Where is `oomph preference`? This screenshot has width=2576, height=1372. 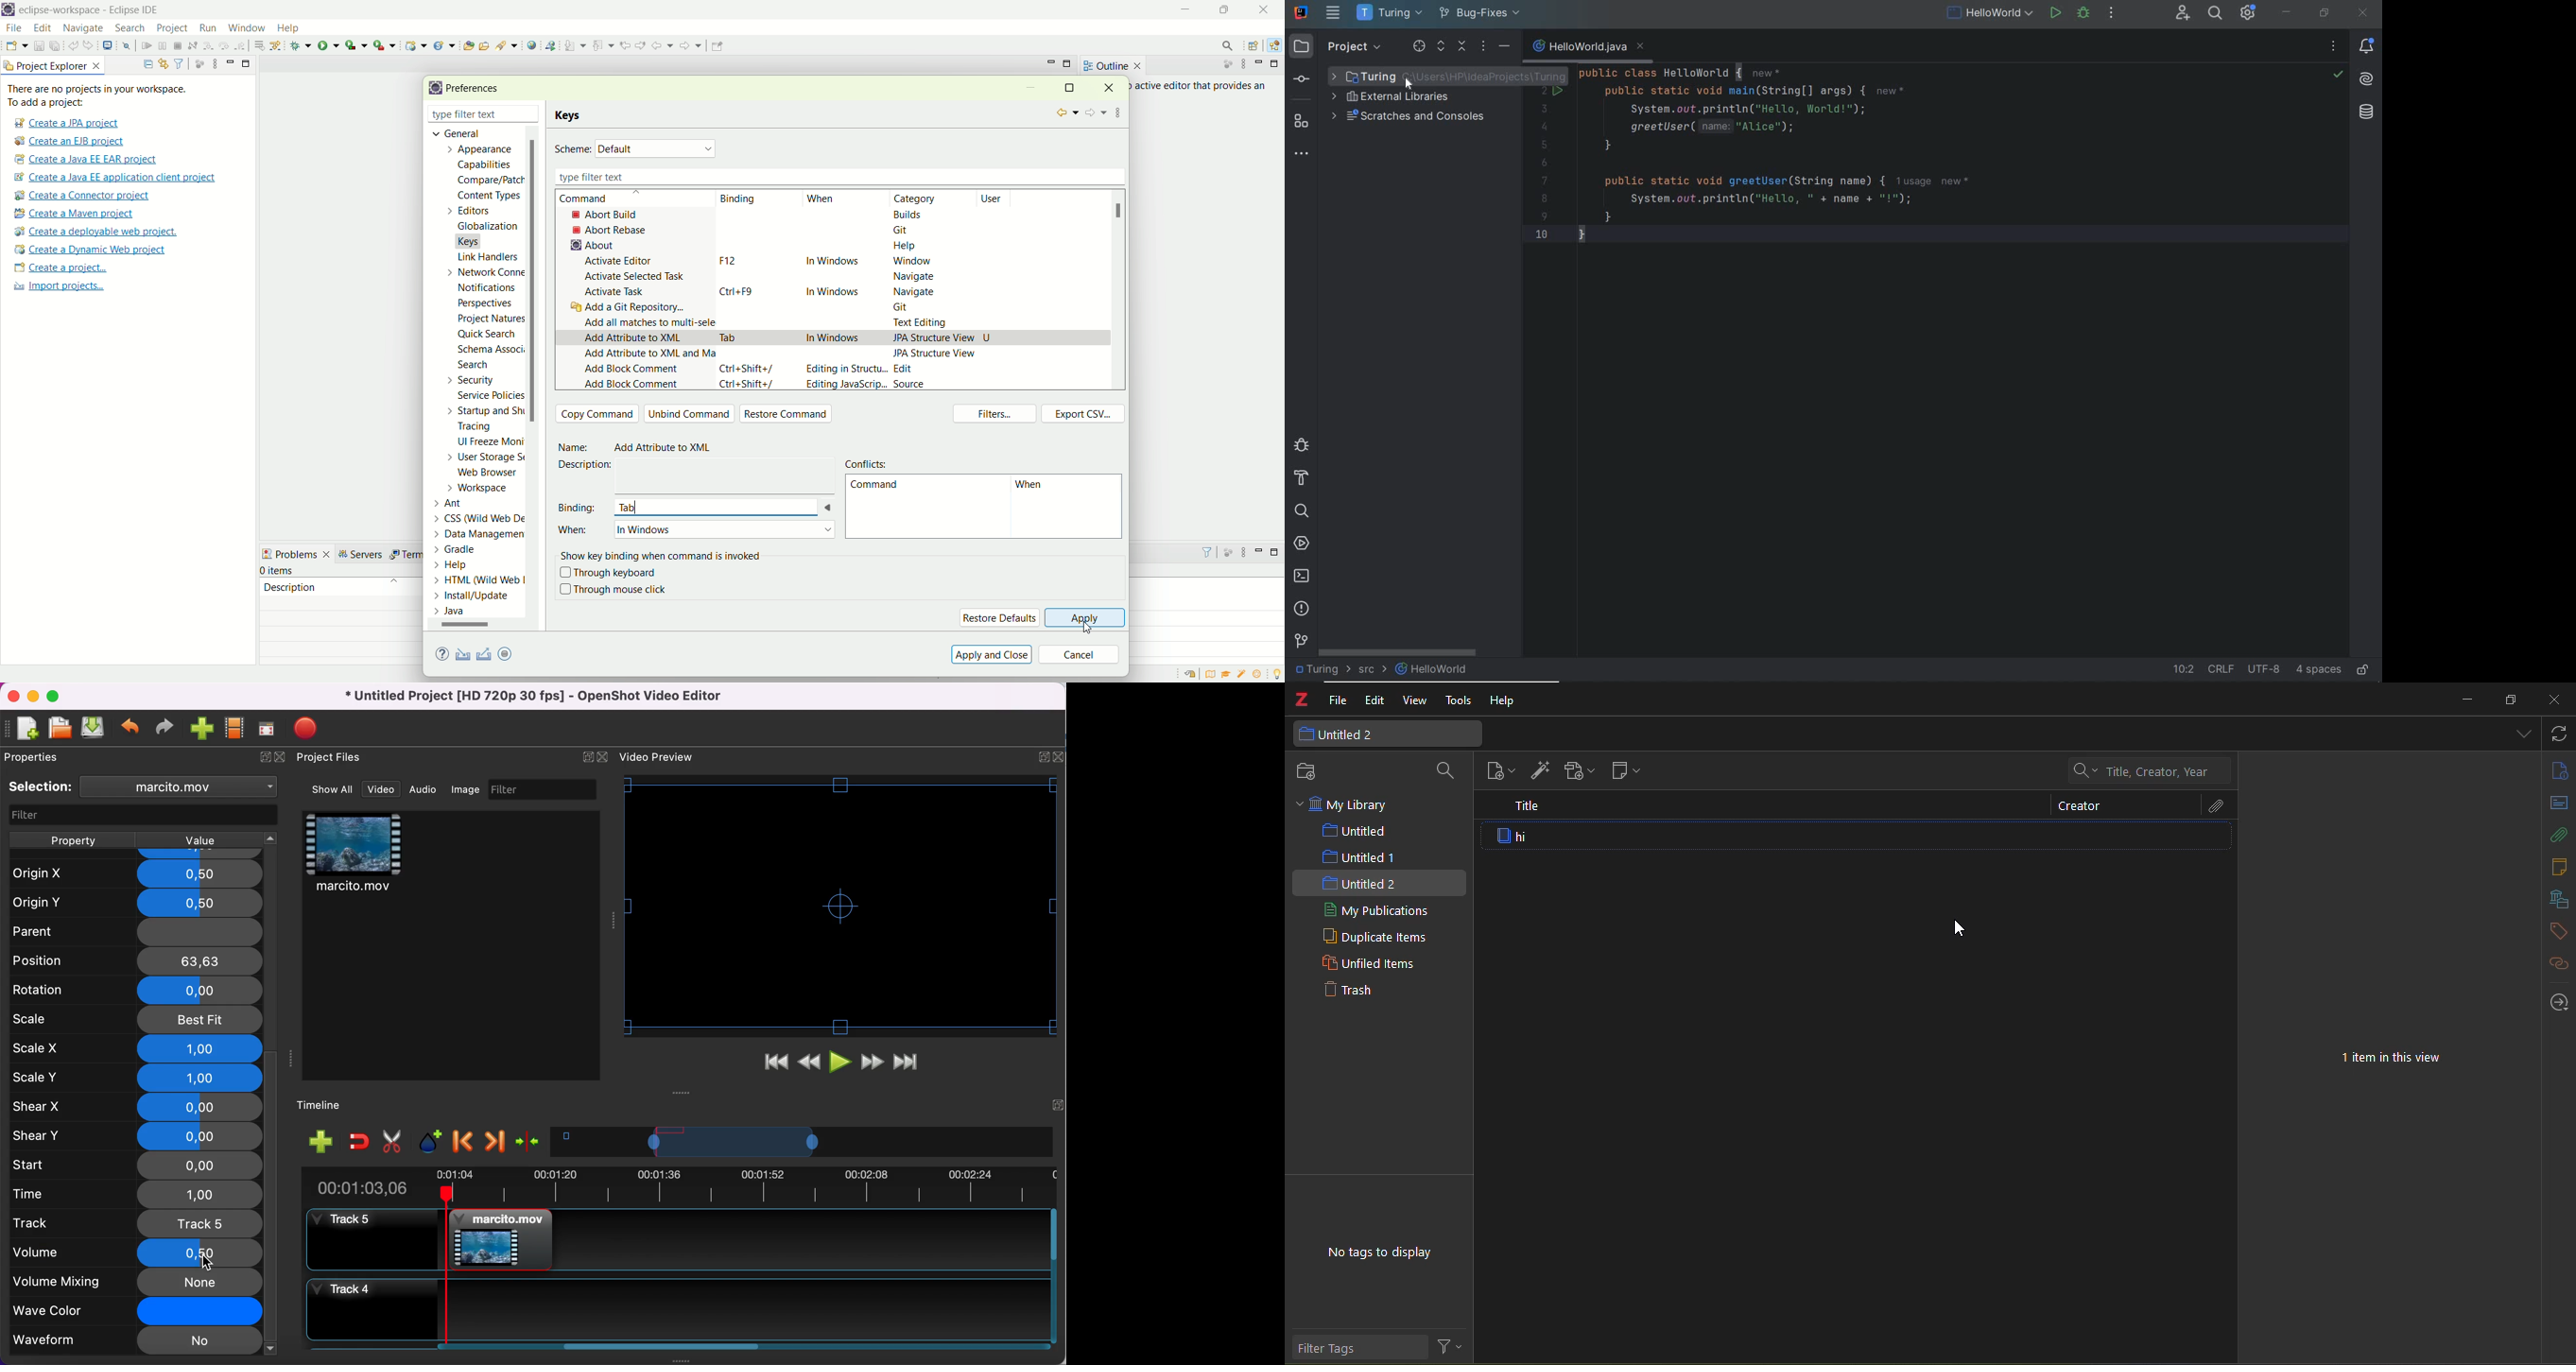
oomph preference is located at coordinates (507, 653).